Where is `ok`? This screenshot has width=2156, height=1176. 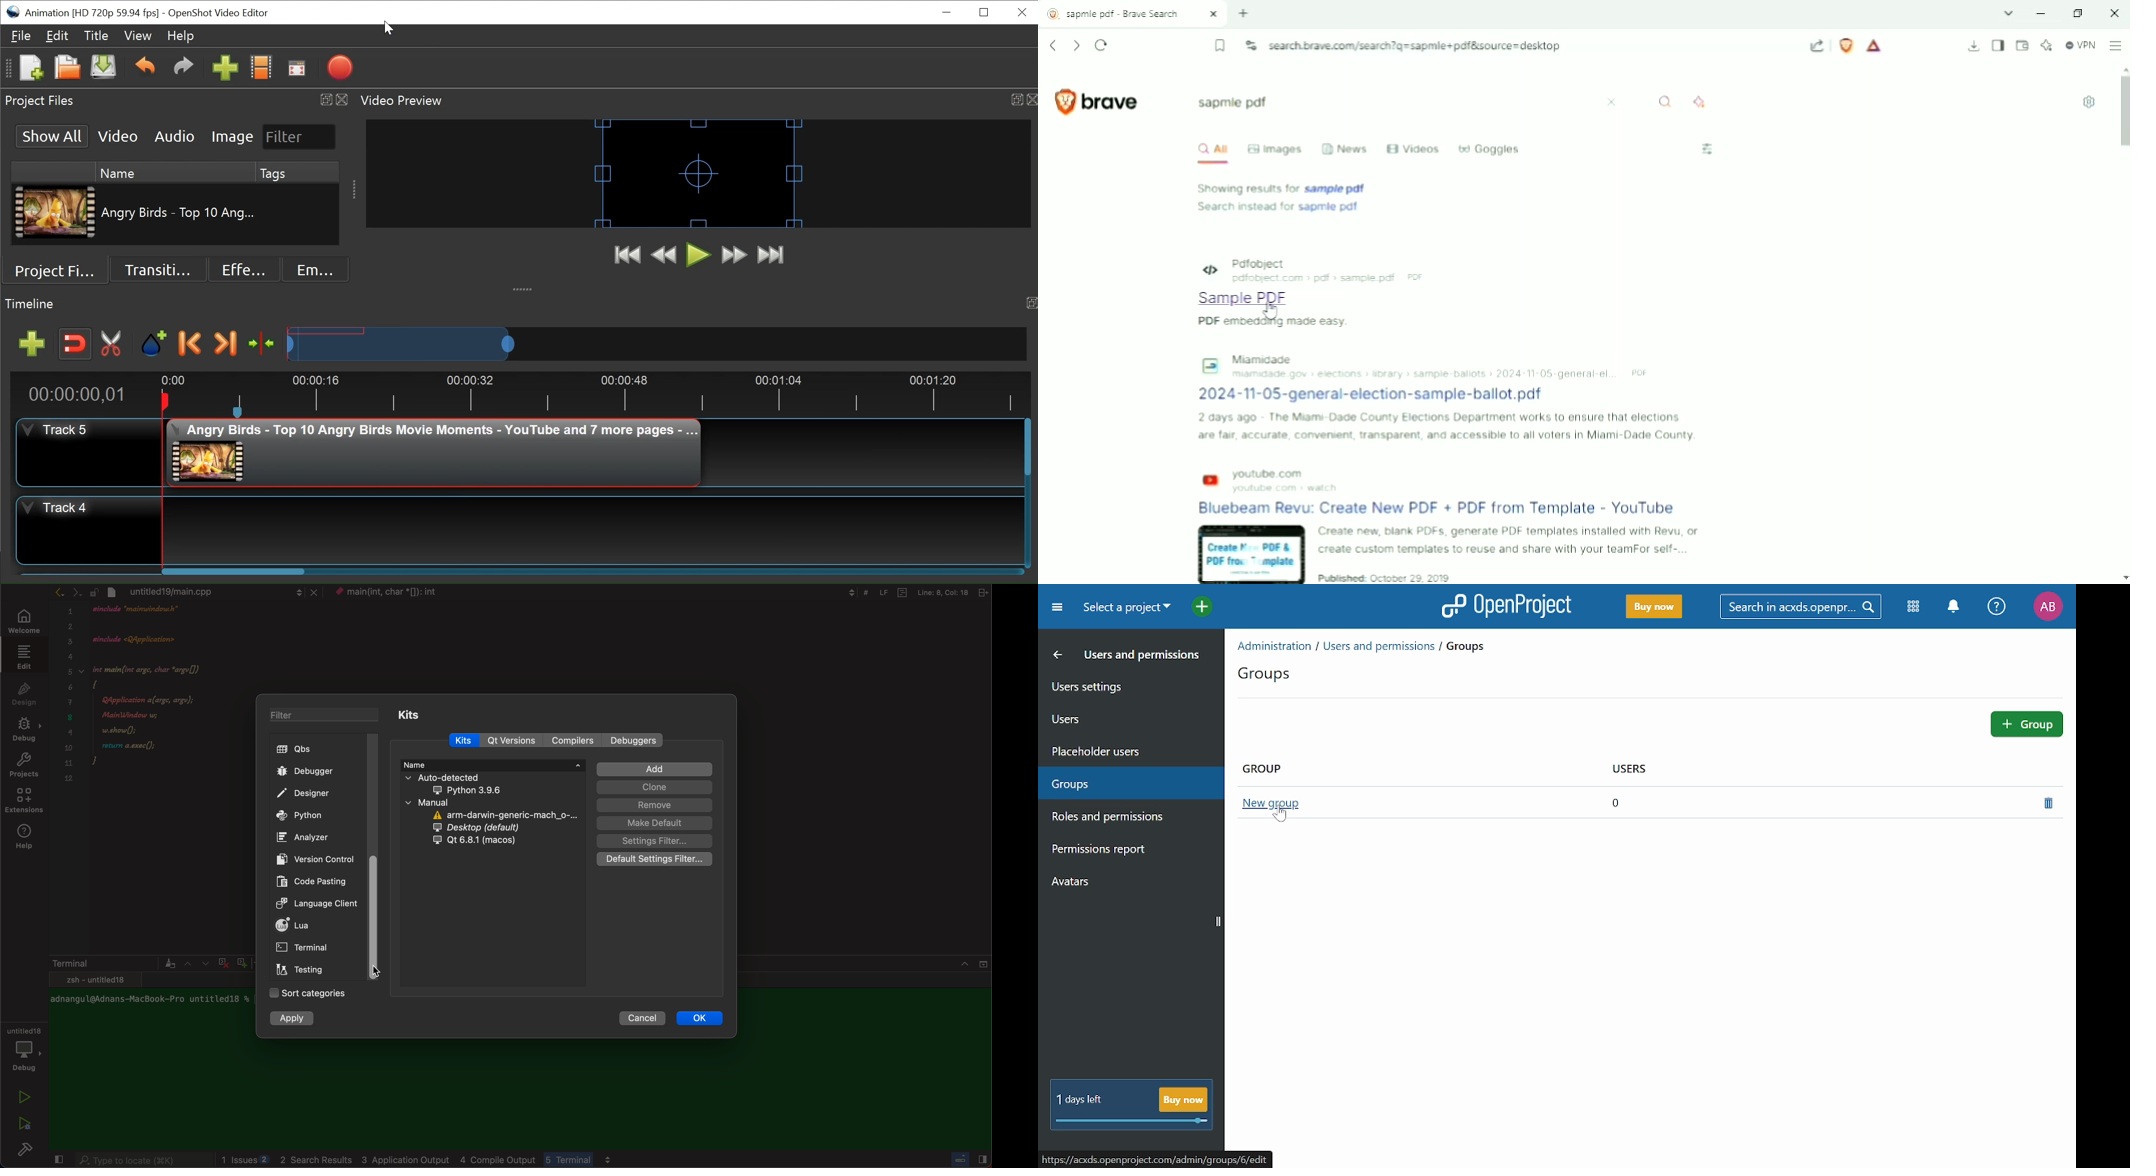
ok is located at coordinates (699, 1019).